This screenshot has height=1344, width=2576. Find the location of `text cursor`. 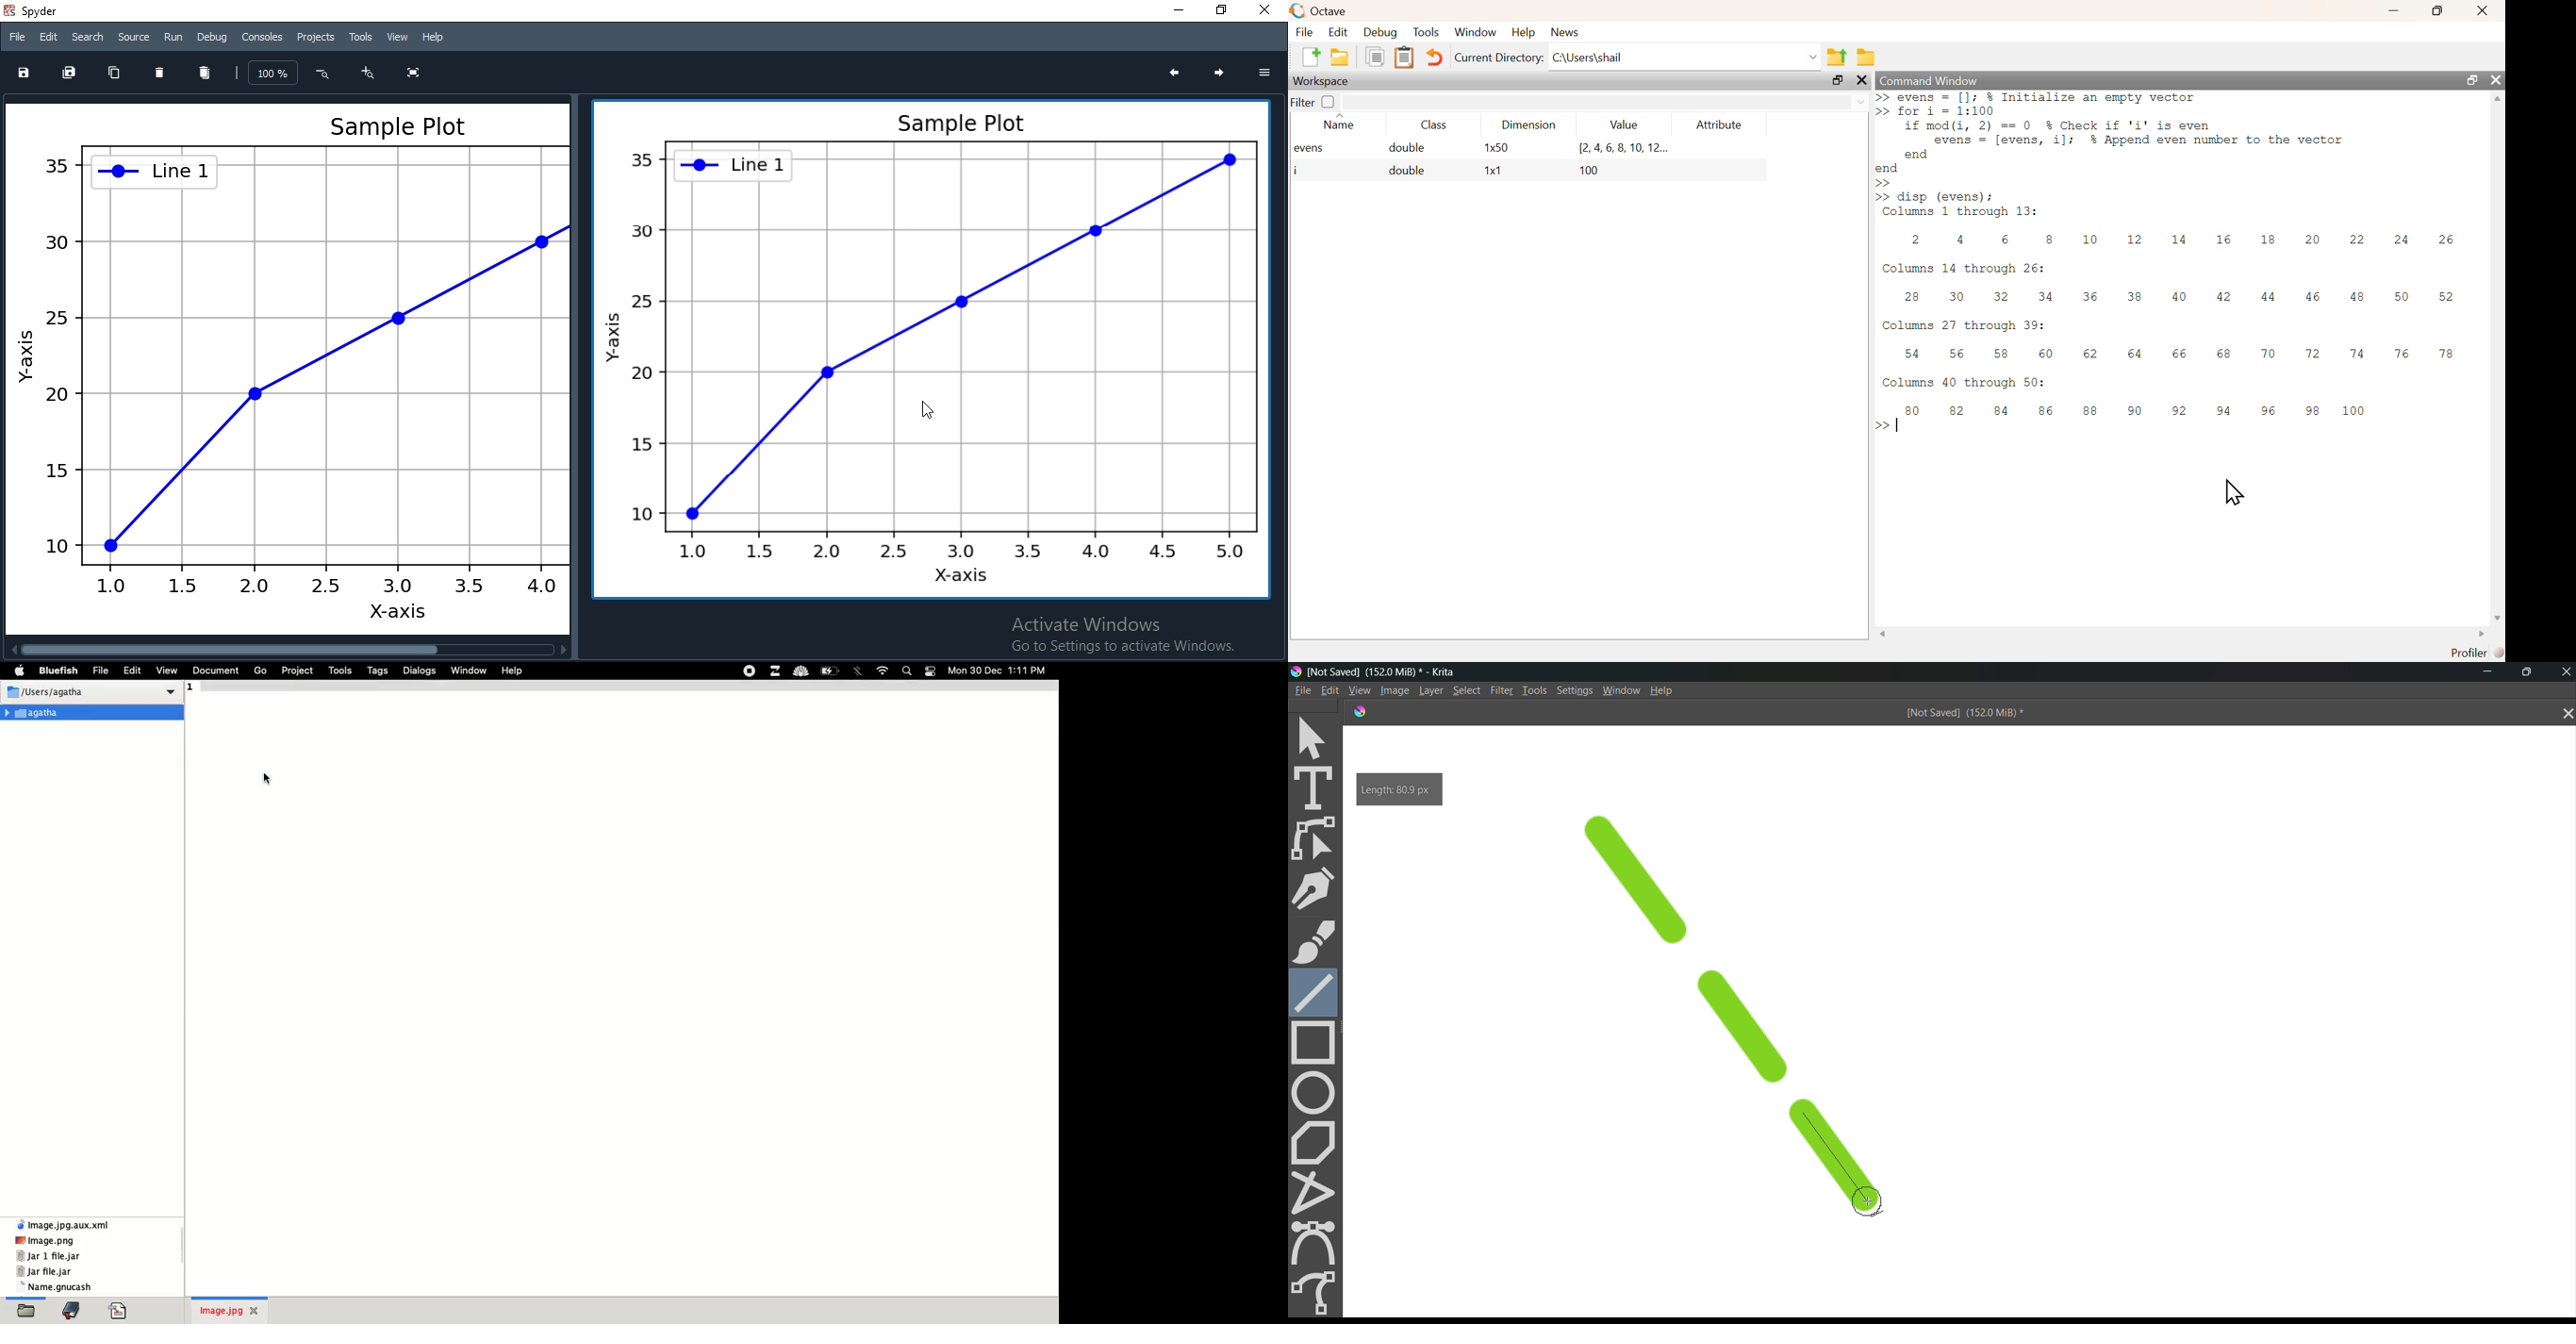

text cursor is located at coordinates (1900, 424).